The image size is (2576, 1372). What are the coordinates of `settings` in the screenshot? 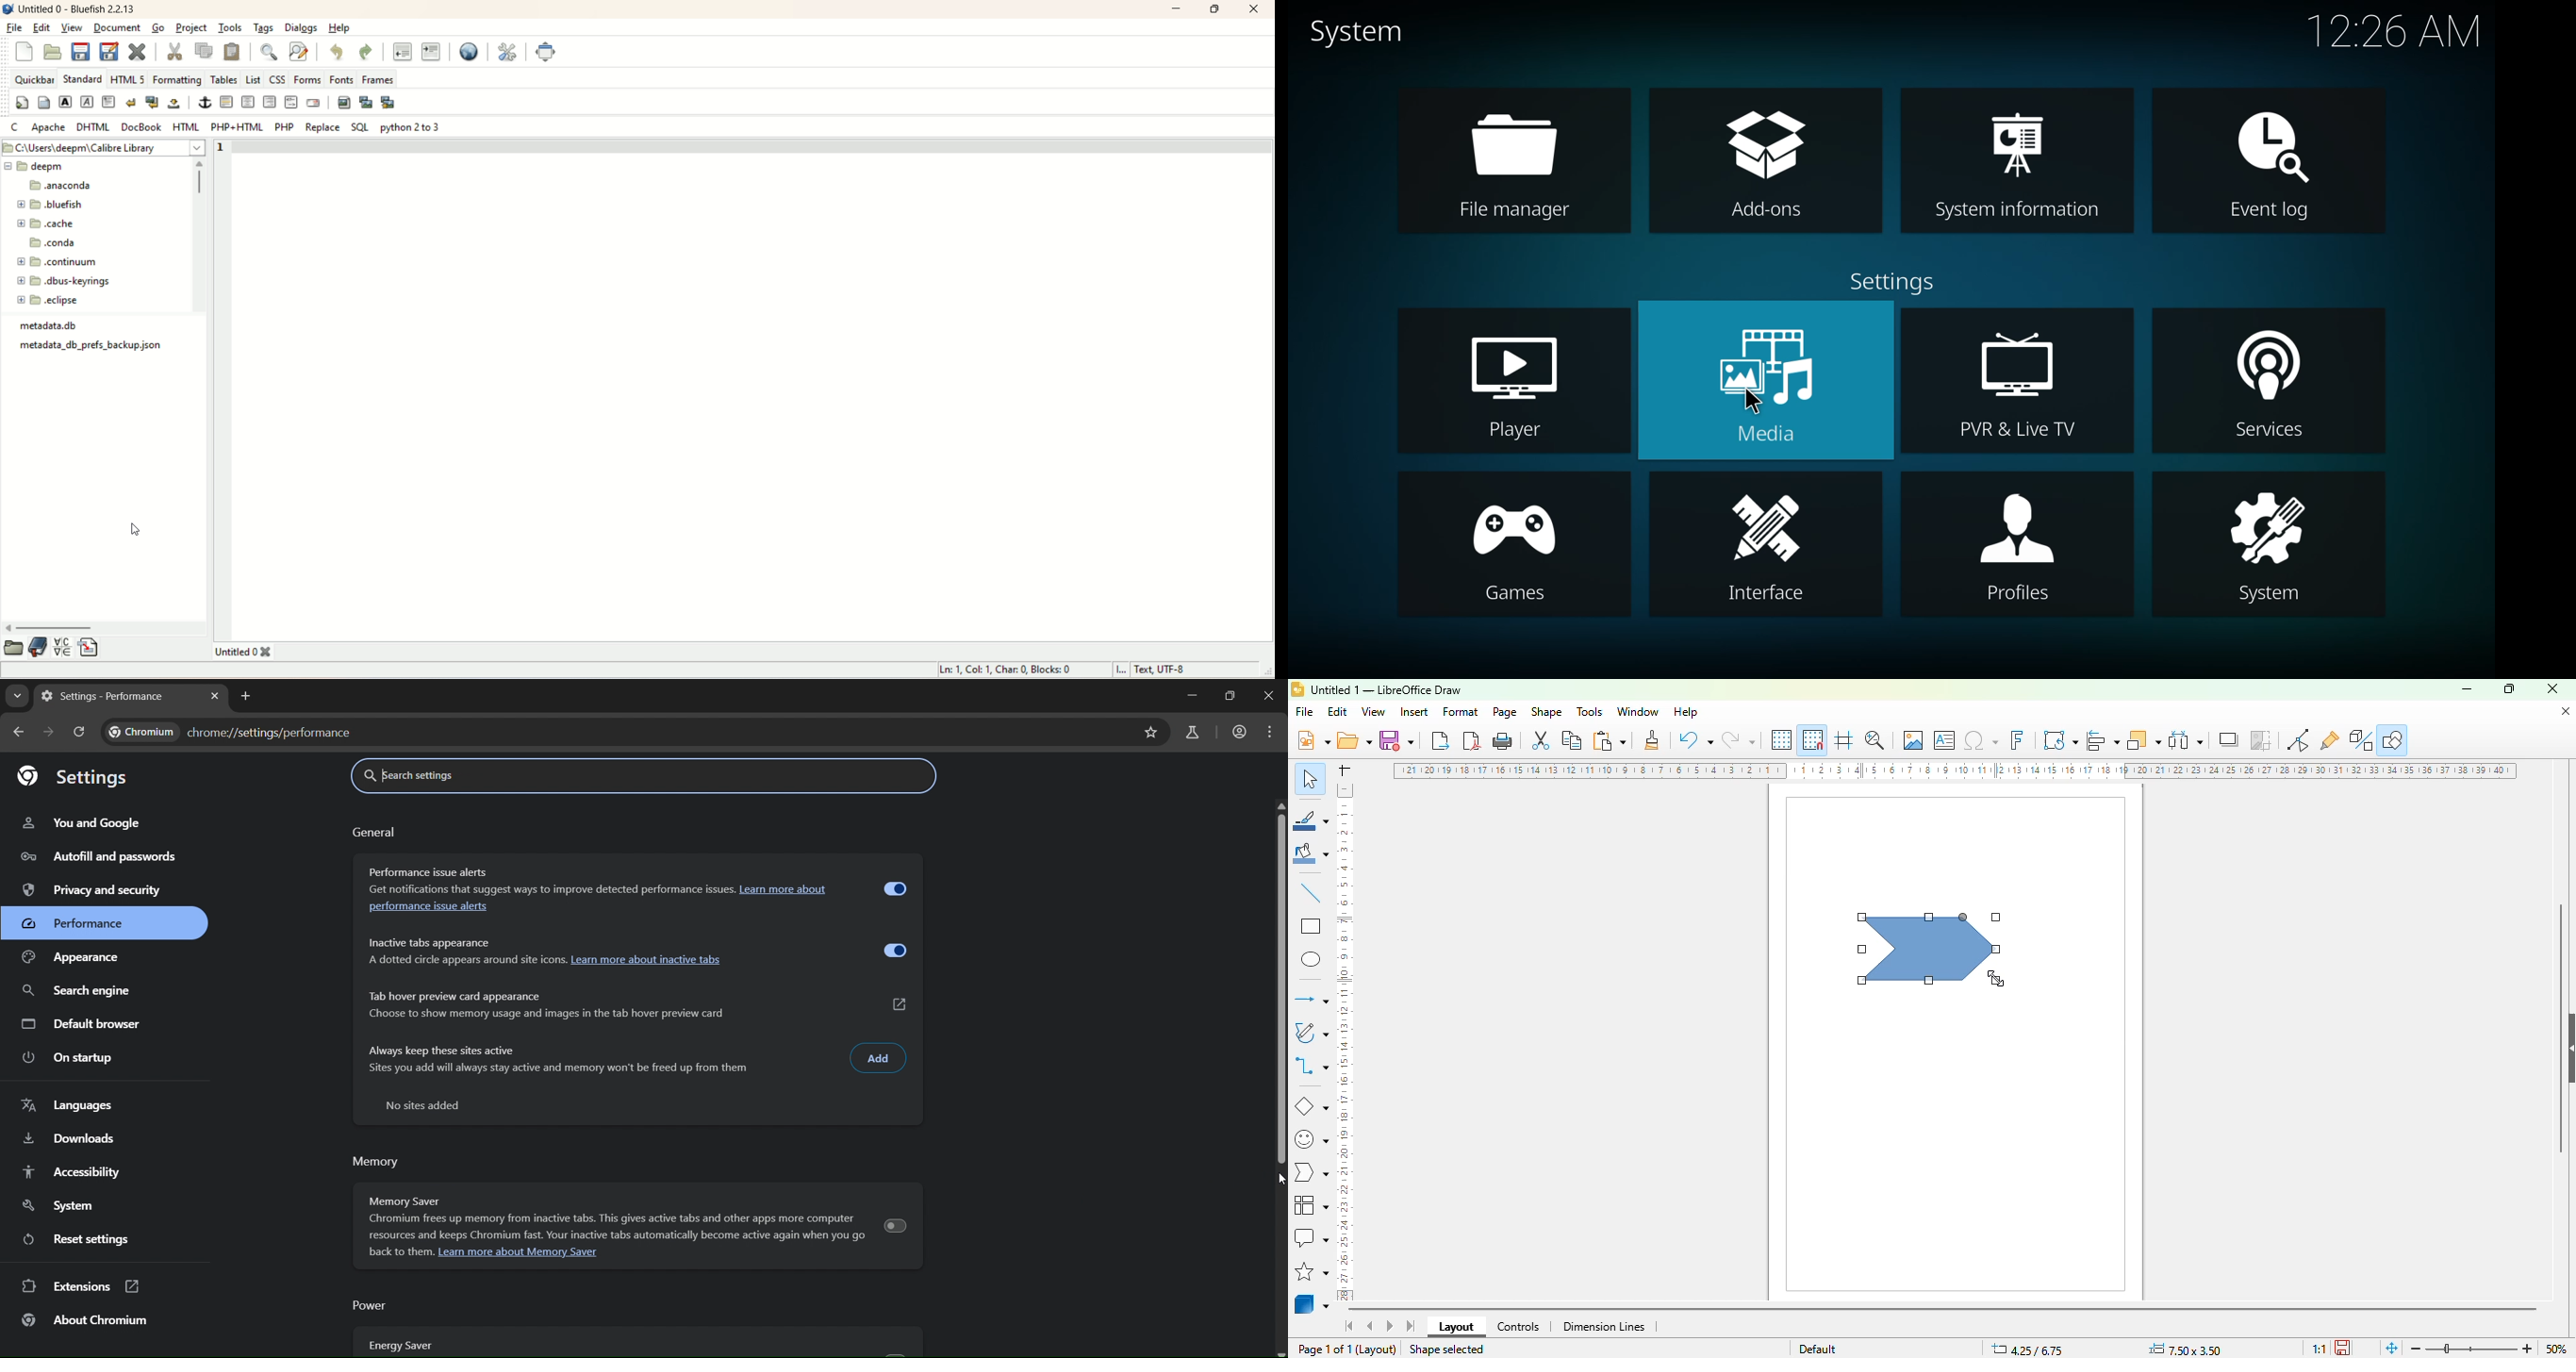 It's located at (75, 777).